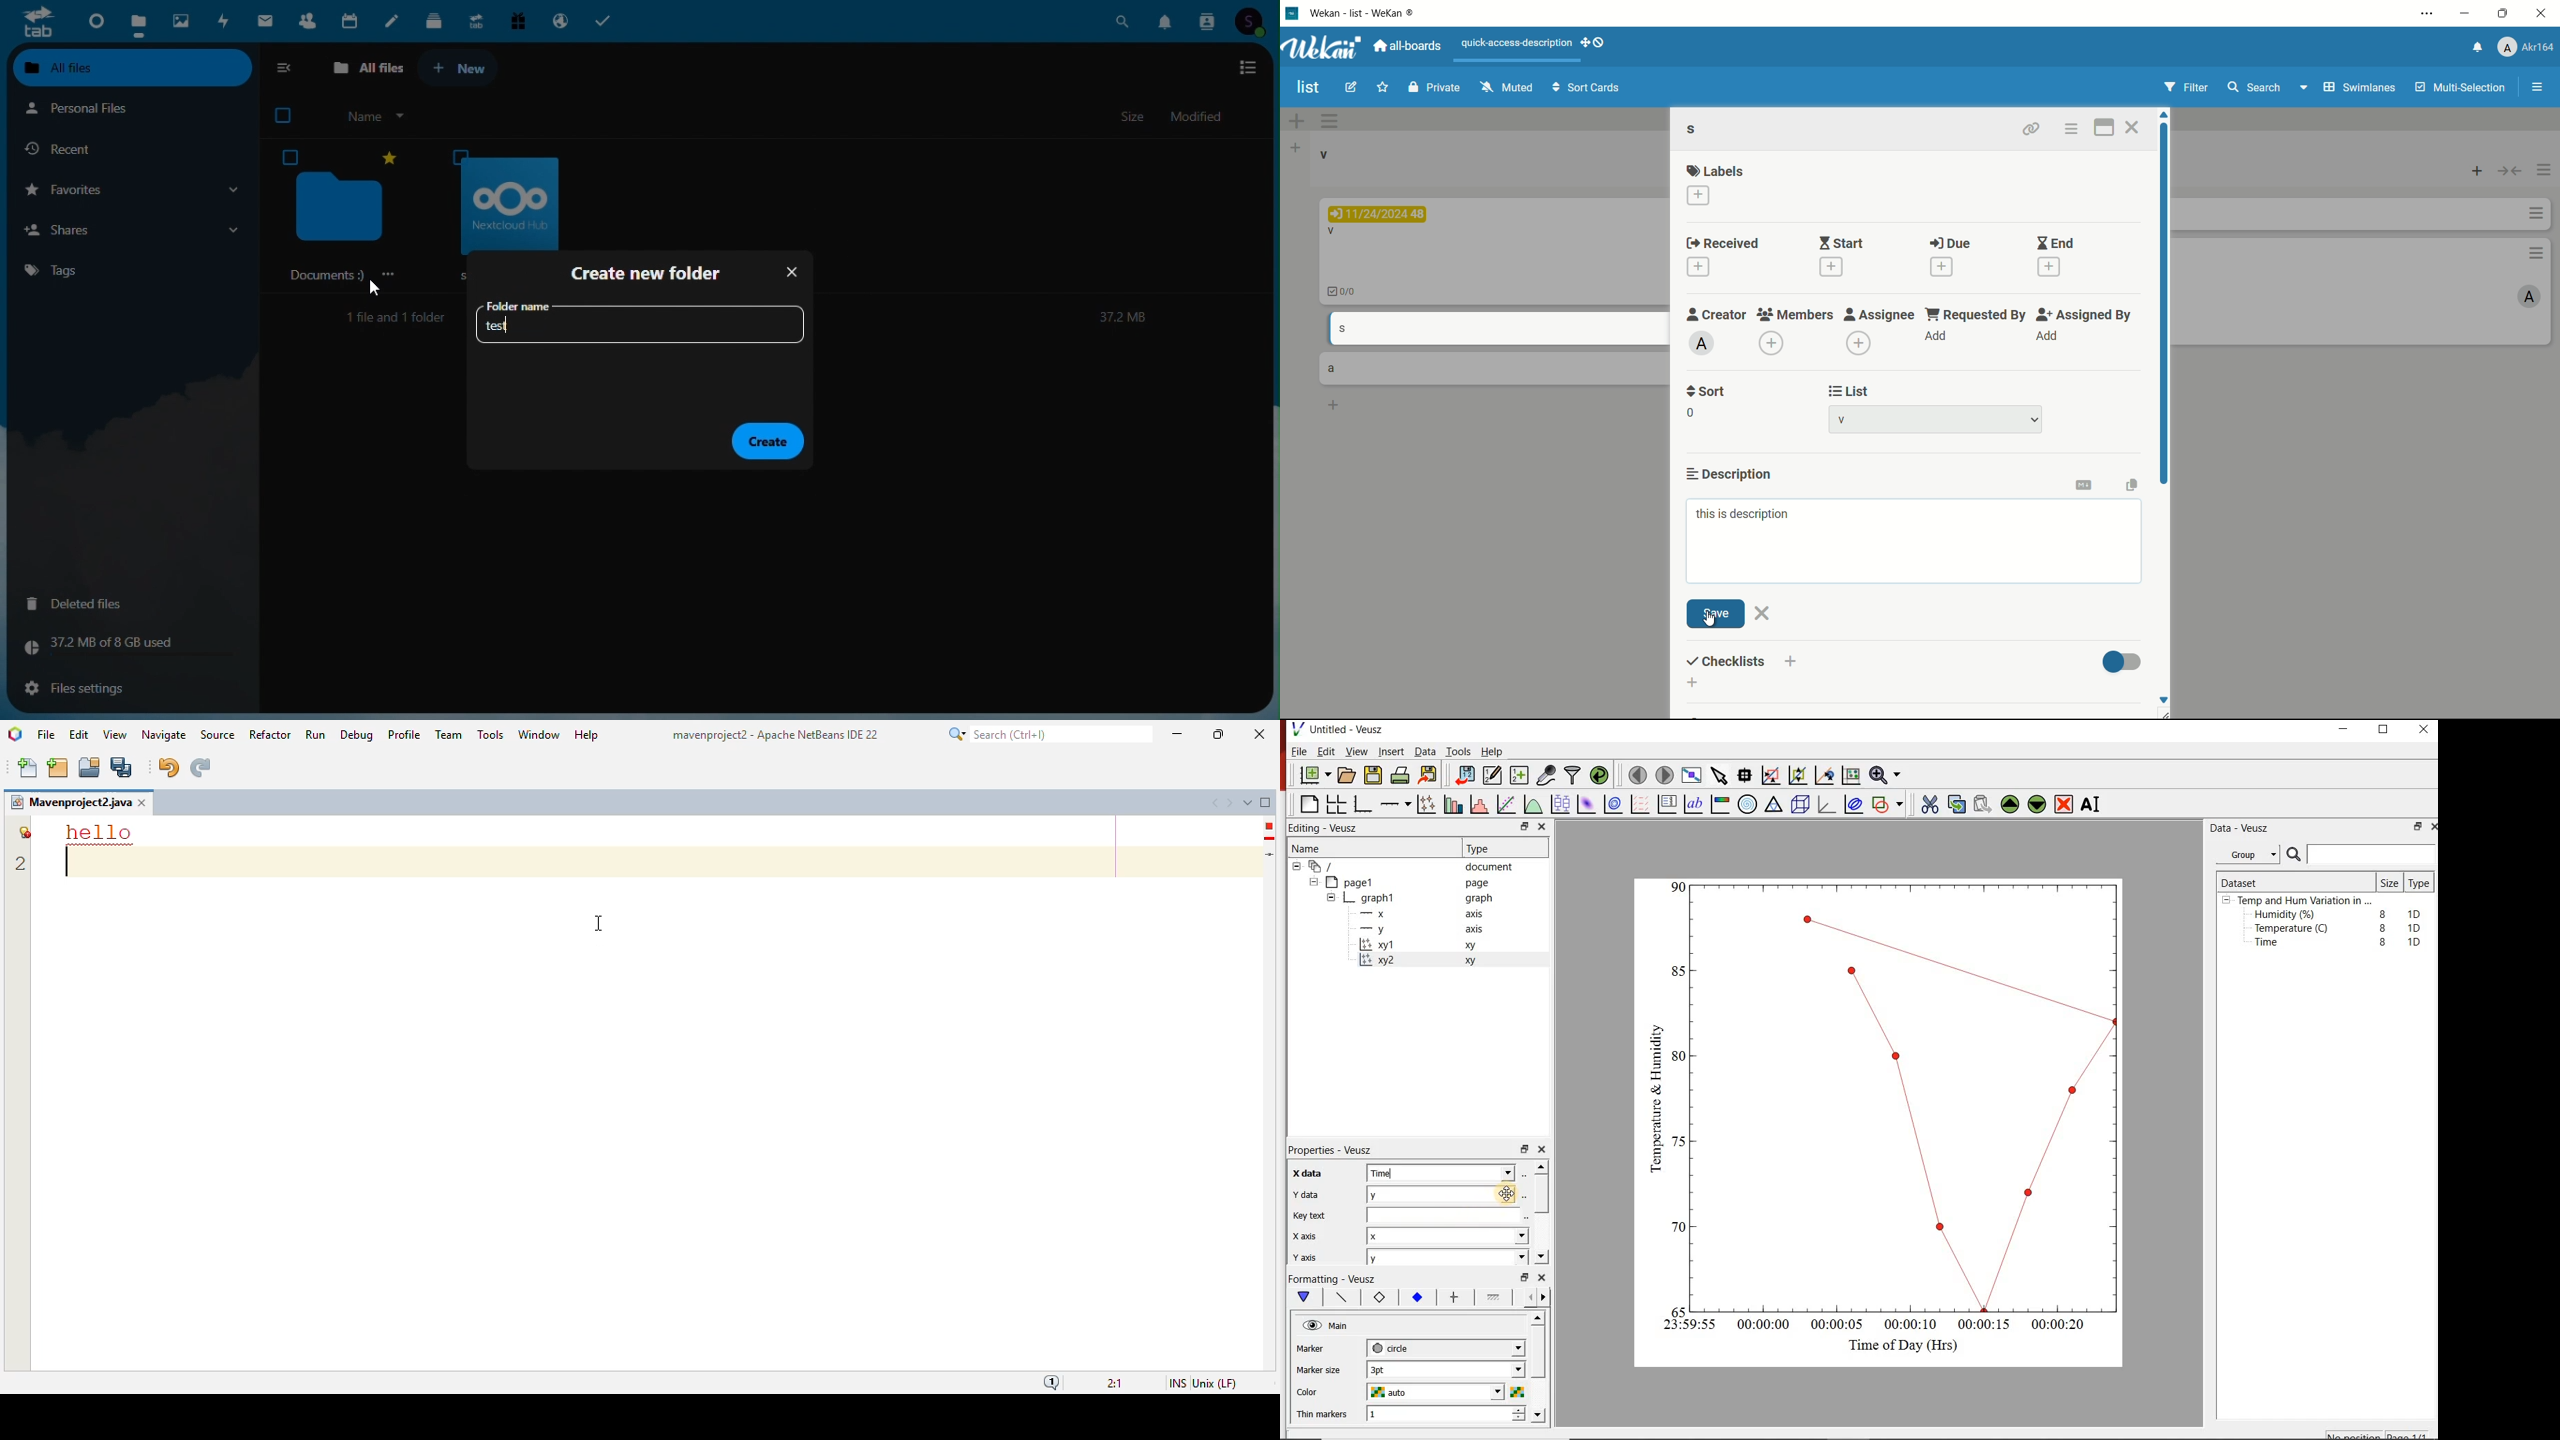 Image resolution: width=2576 pixels, height=1456 pixels. Describe the element at coordinates (2050, 267) in the screenshot. I see `add end date` at that location.